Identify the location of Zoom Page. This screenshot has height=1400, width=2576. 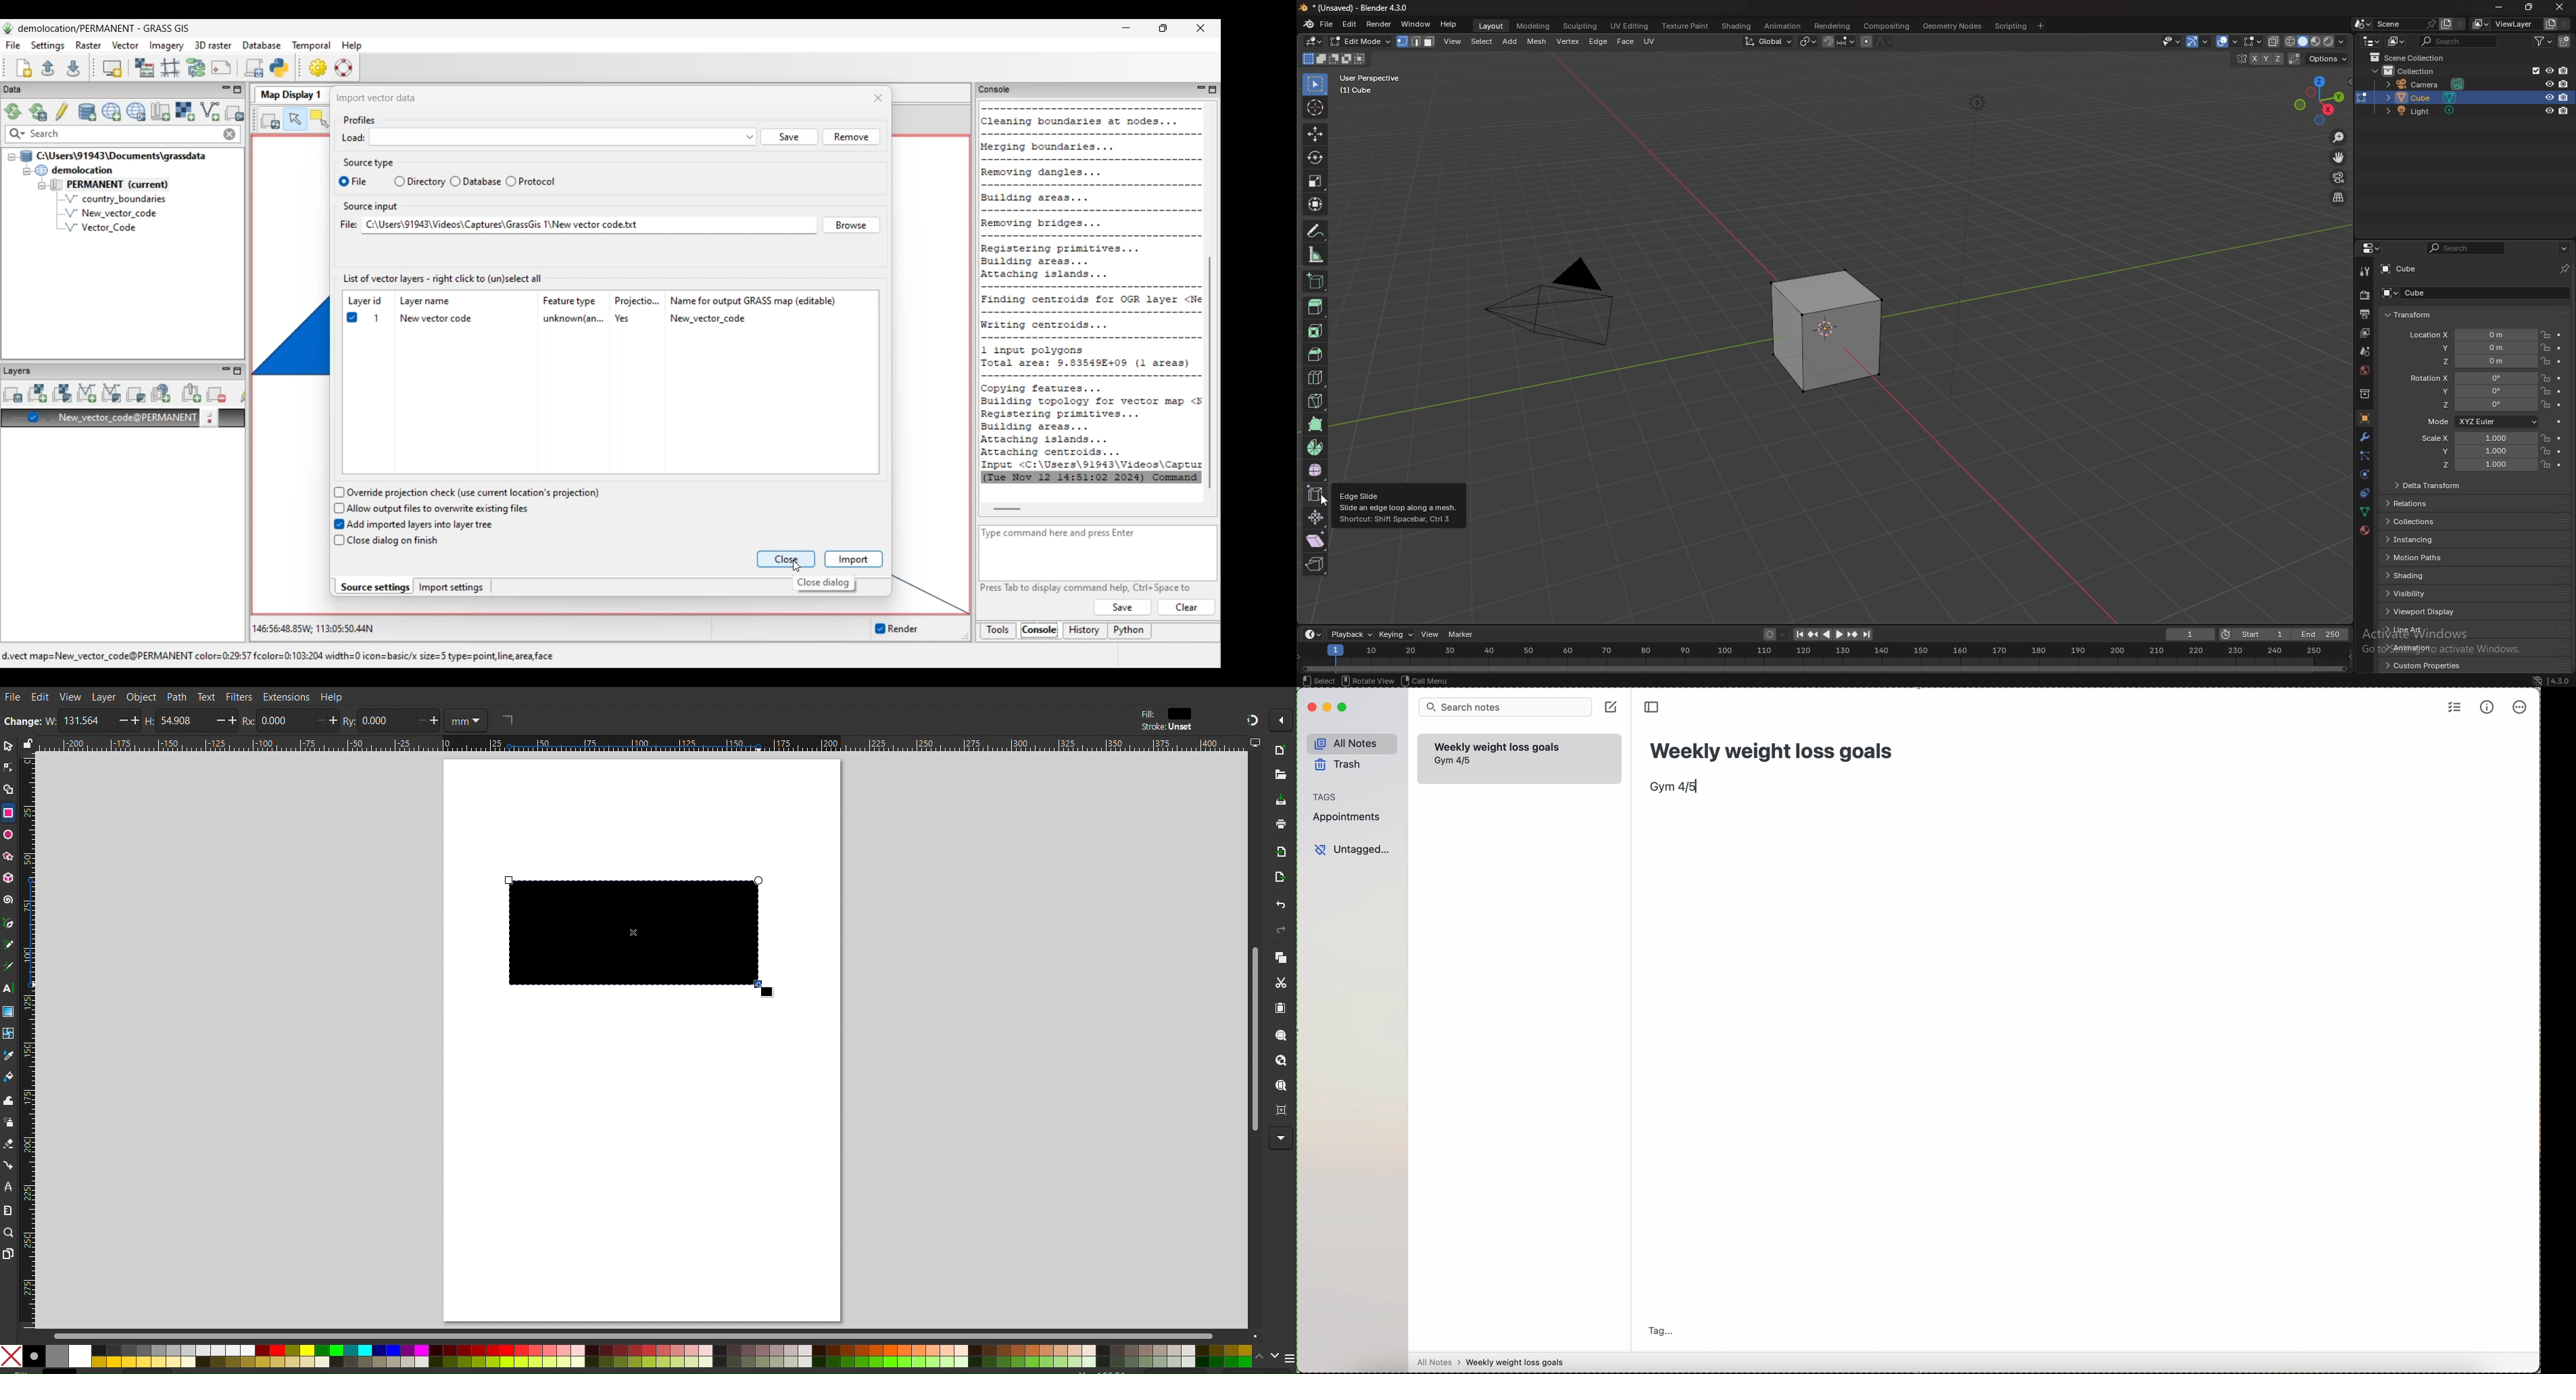
(1282, 1087).